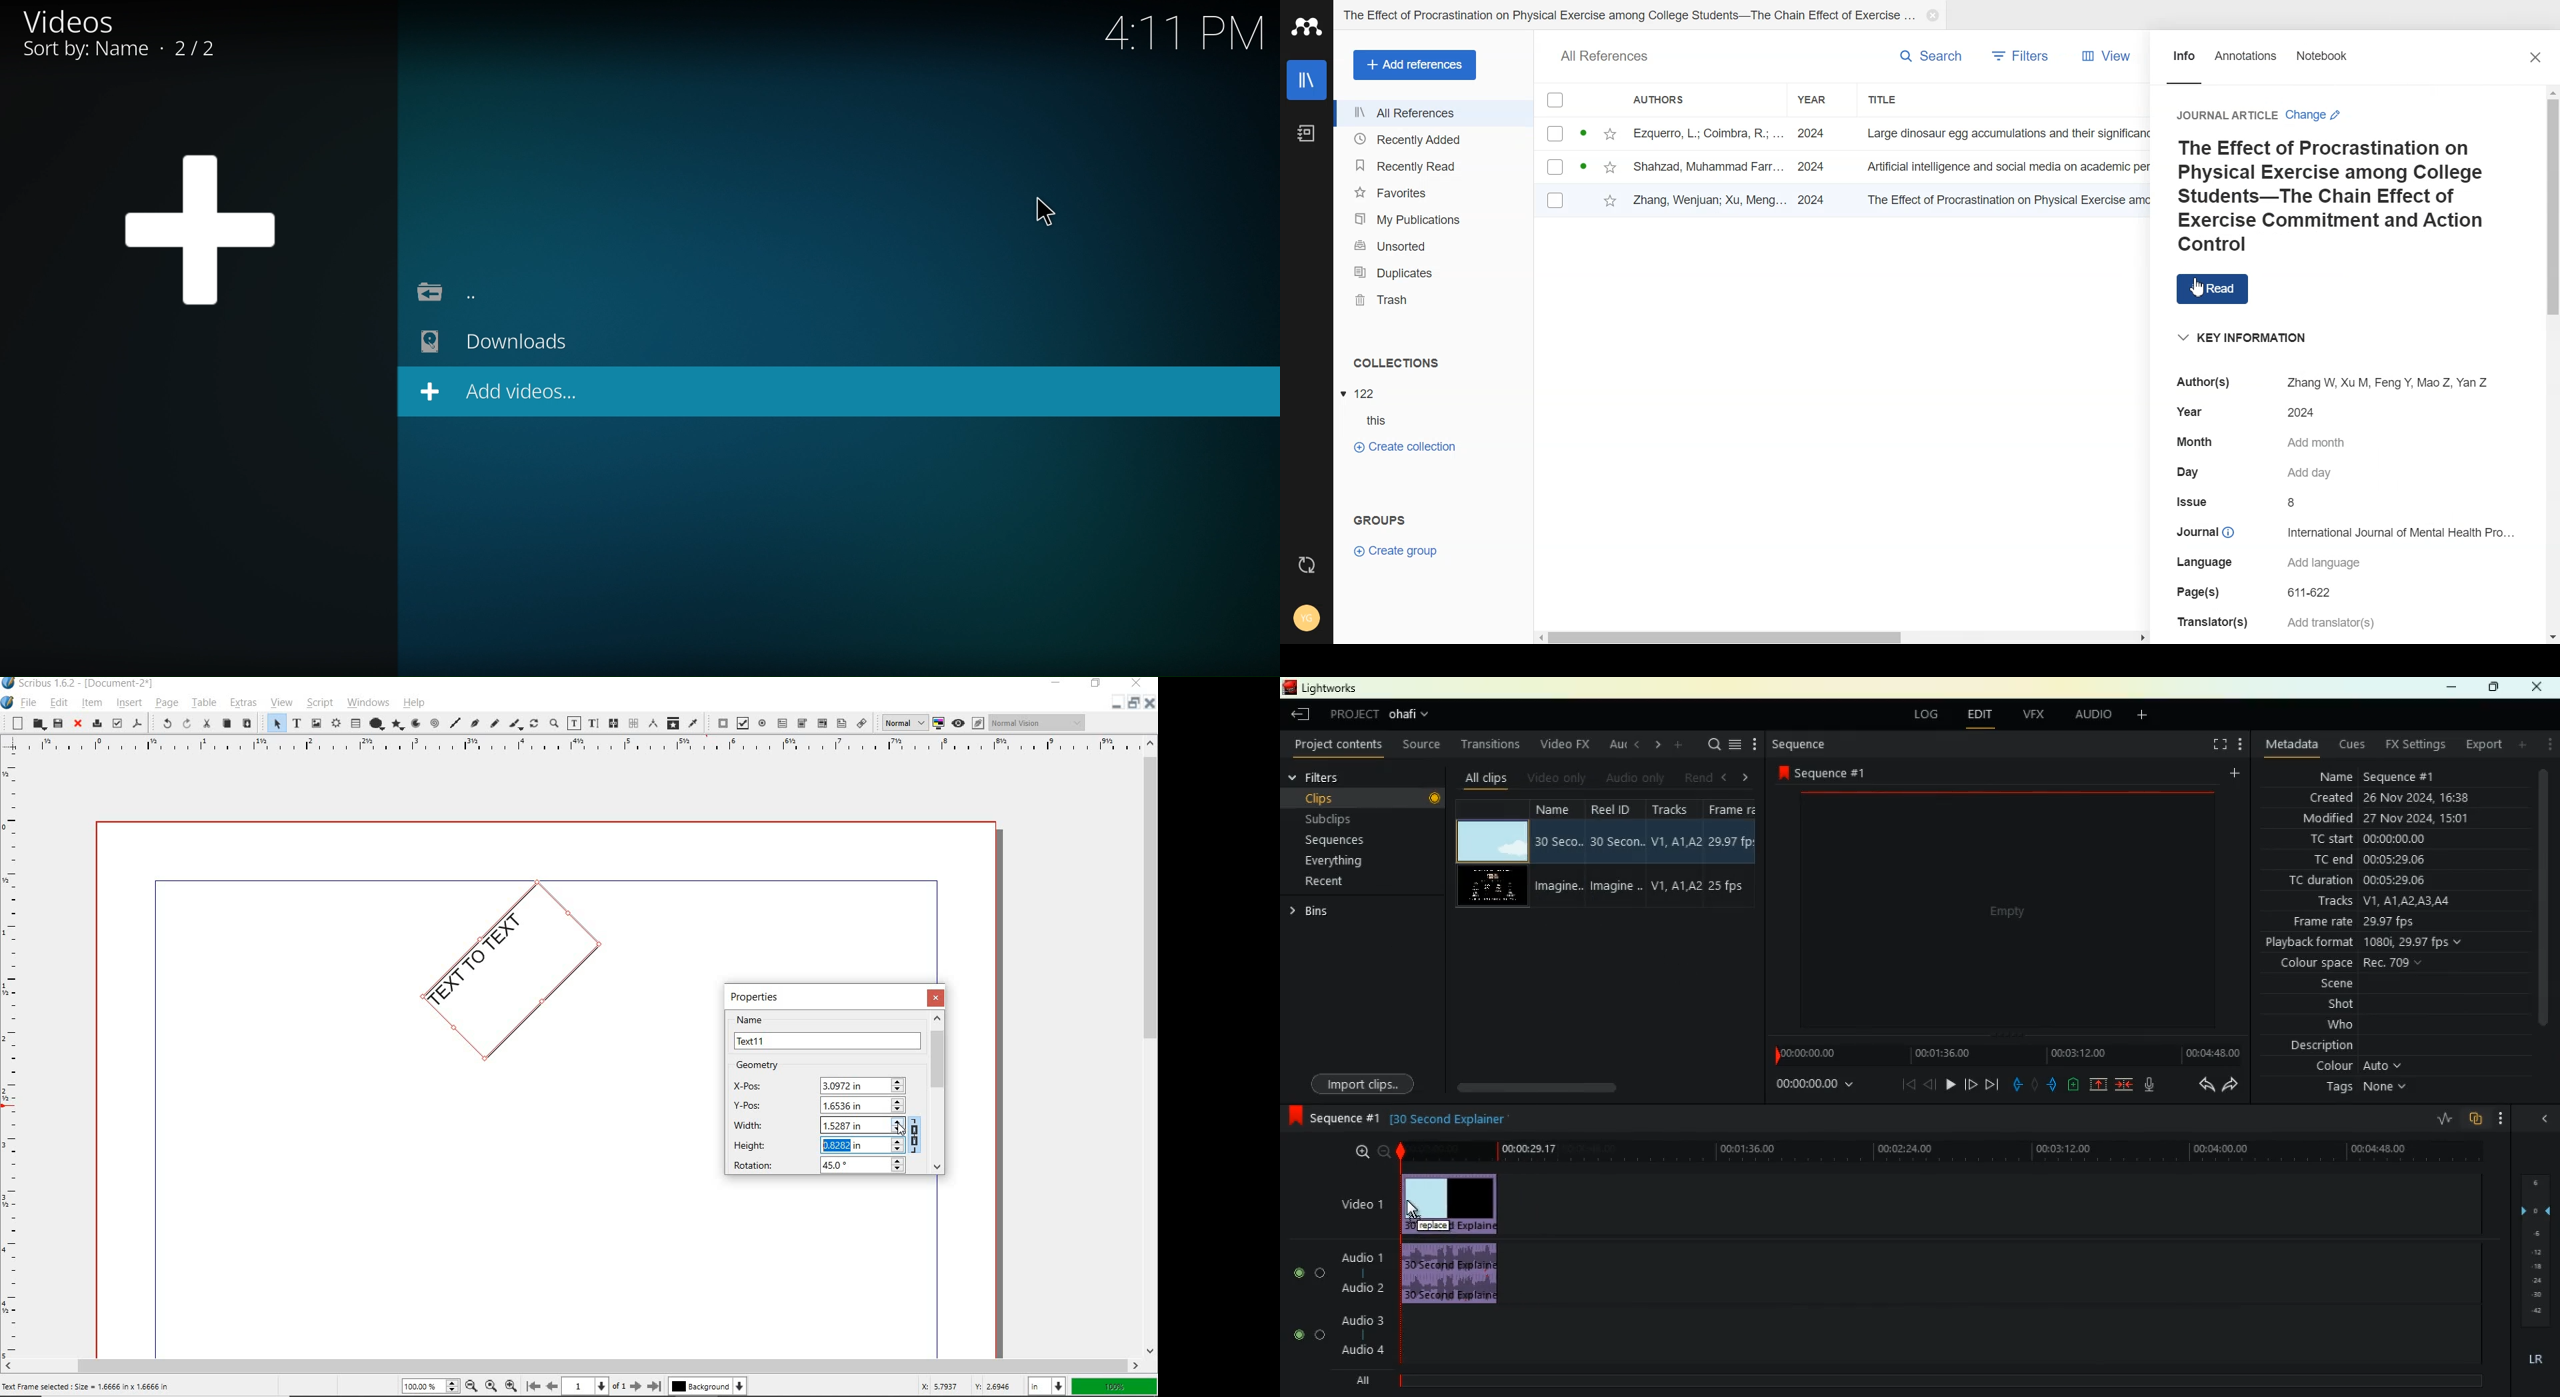 The image size is (2576, 1400). I want to click on CLOSE, so click(938, 998).